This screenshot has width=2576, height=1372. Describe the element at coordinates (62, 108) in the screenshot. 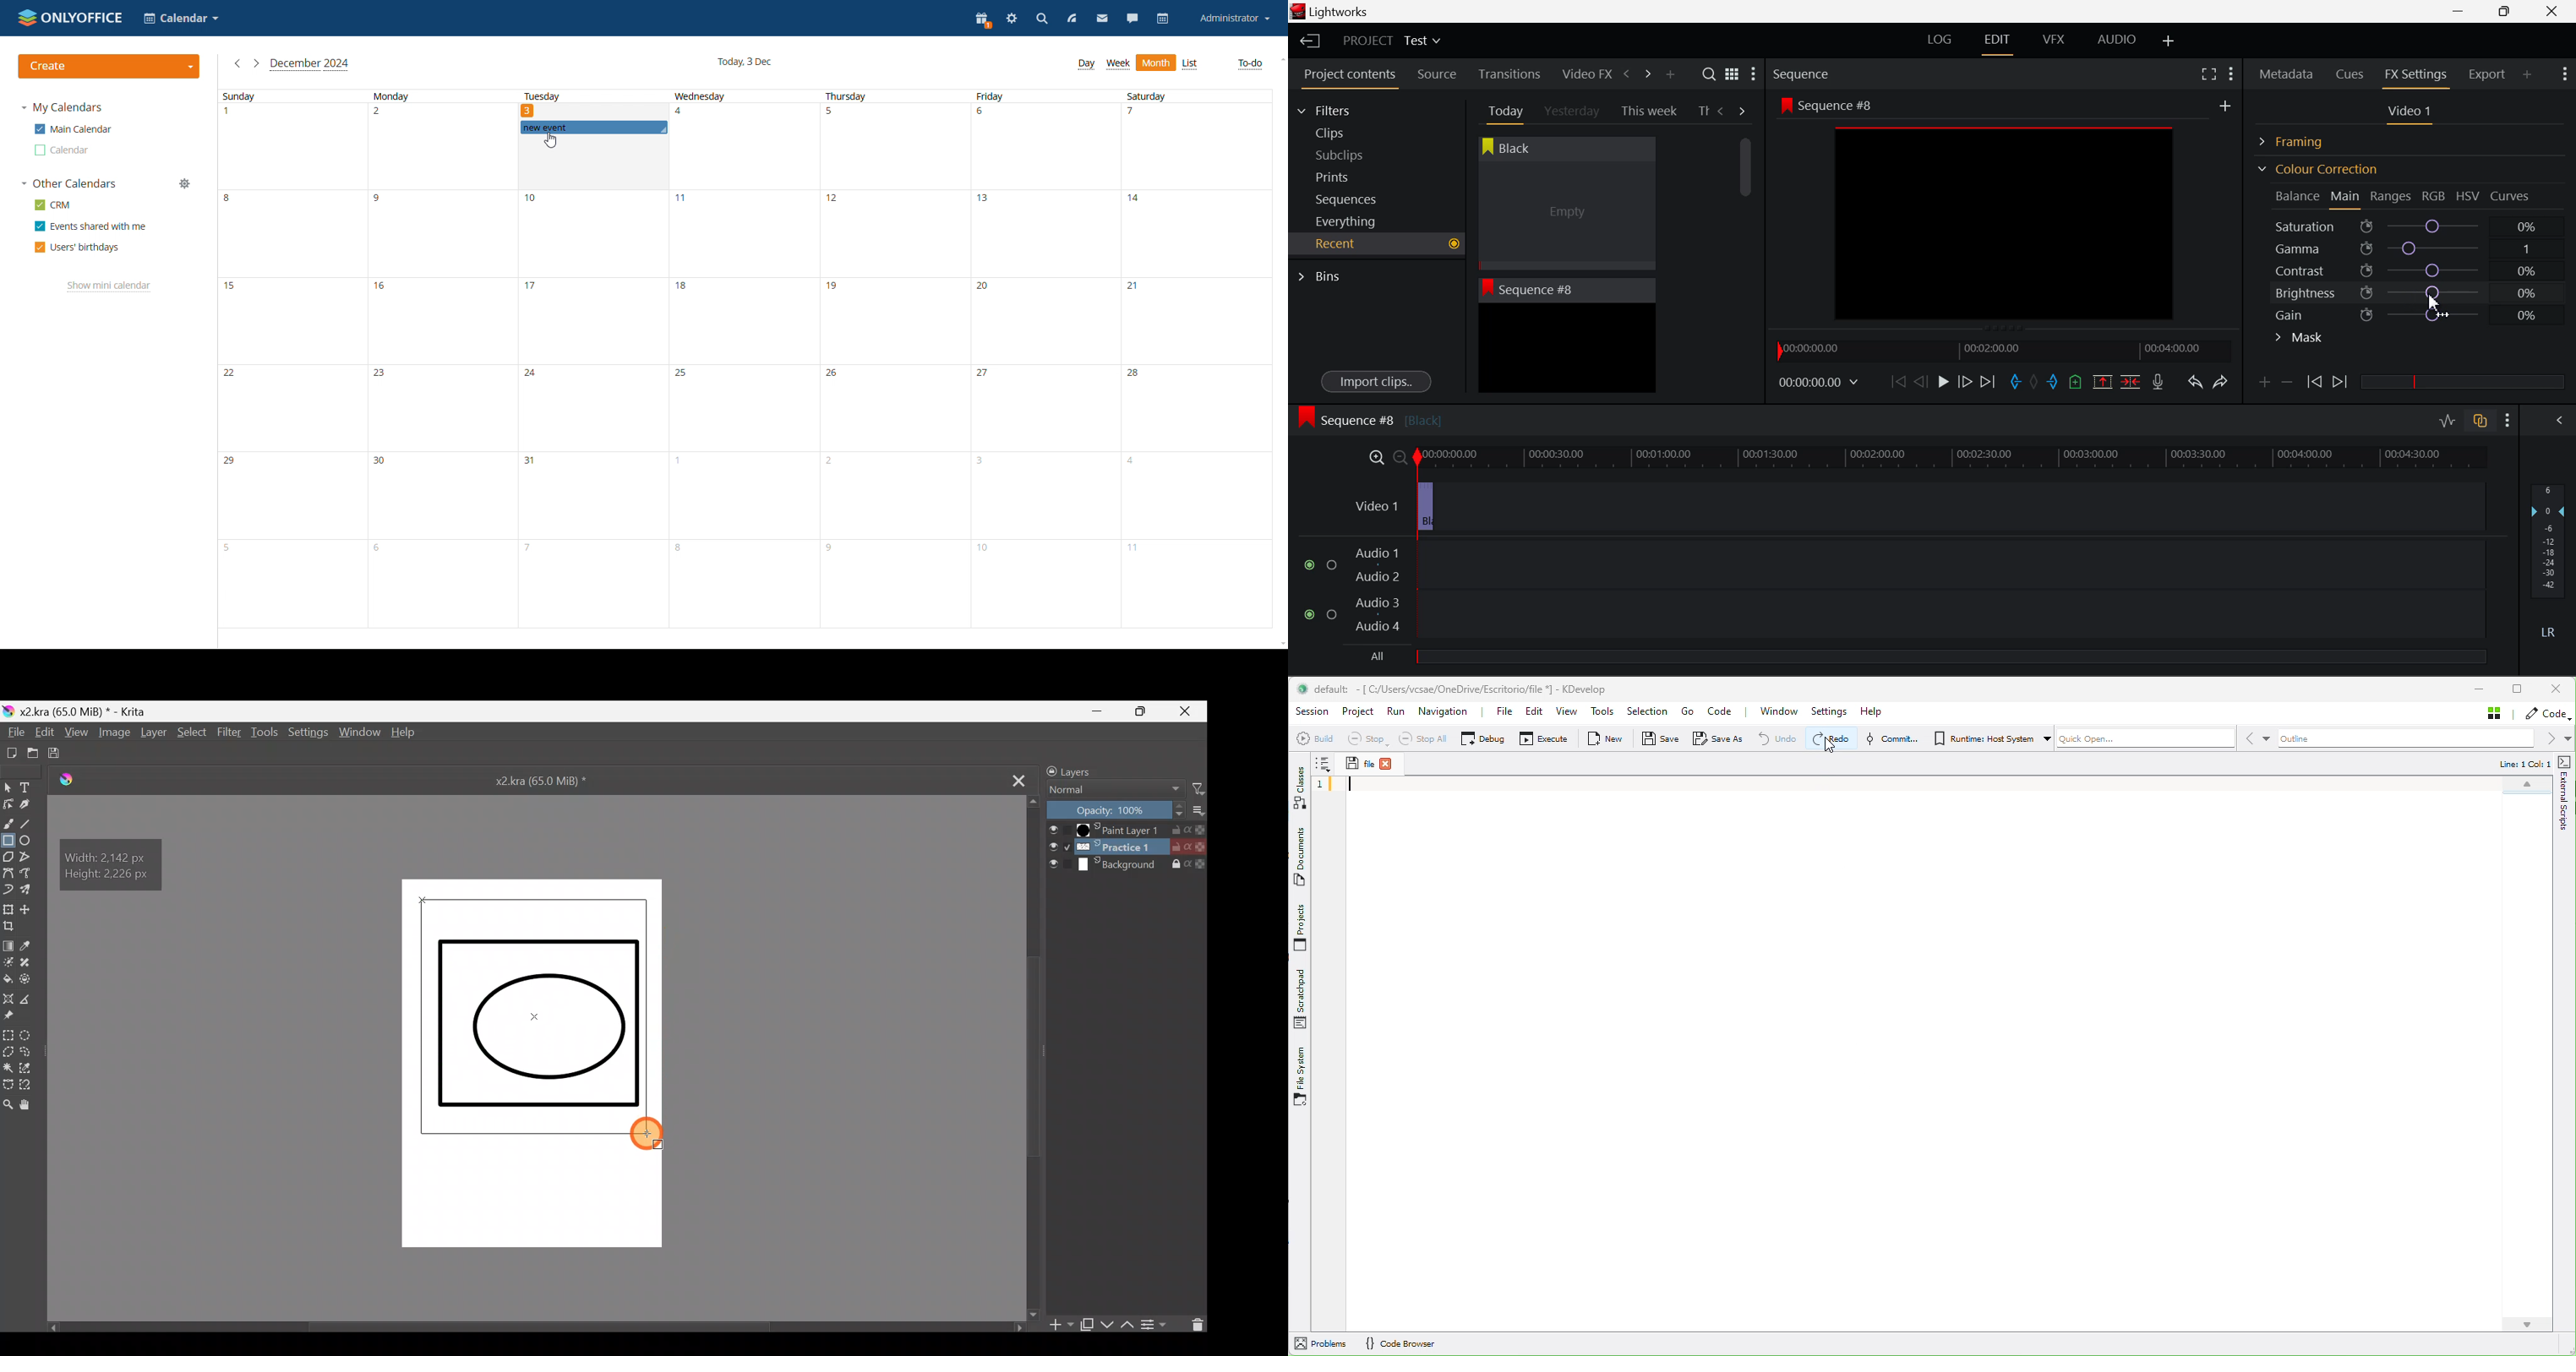

I see `my calendars` at that location.